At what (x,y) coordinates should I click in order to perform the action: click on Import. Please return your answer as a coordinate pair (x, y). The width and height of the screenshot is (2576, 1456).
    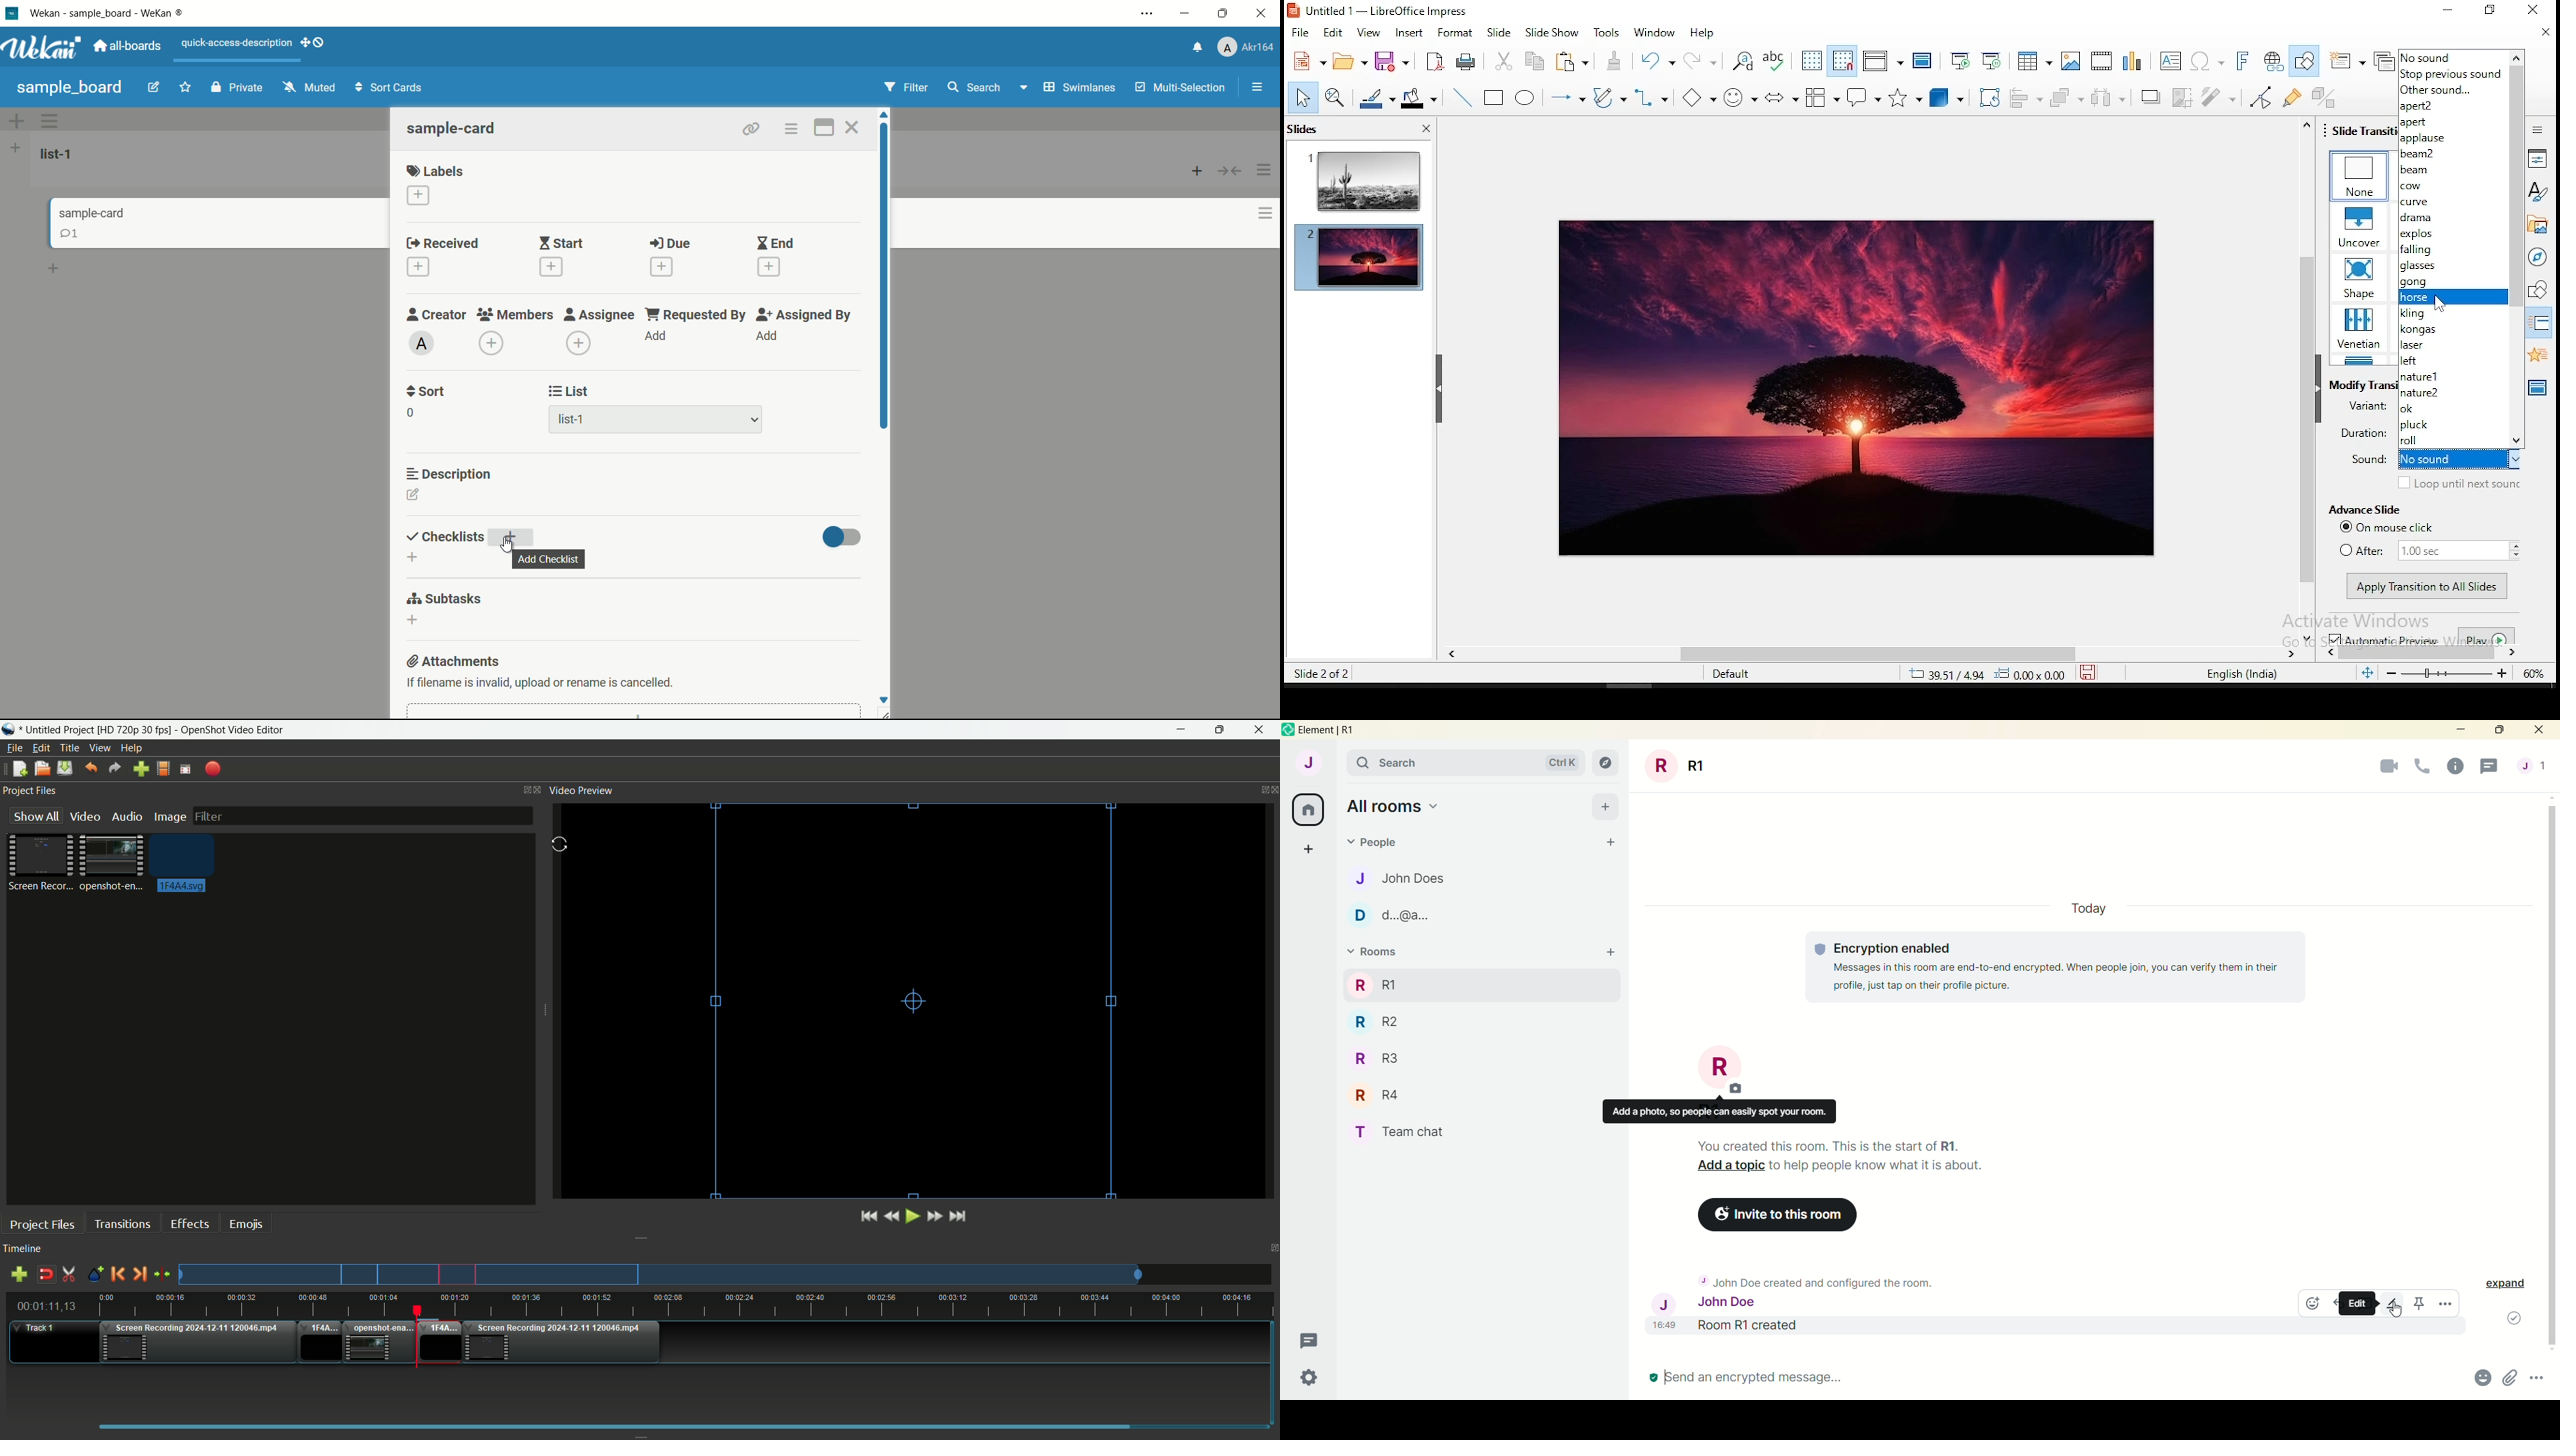
    Looking at the image, I should click on (142, 770).